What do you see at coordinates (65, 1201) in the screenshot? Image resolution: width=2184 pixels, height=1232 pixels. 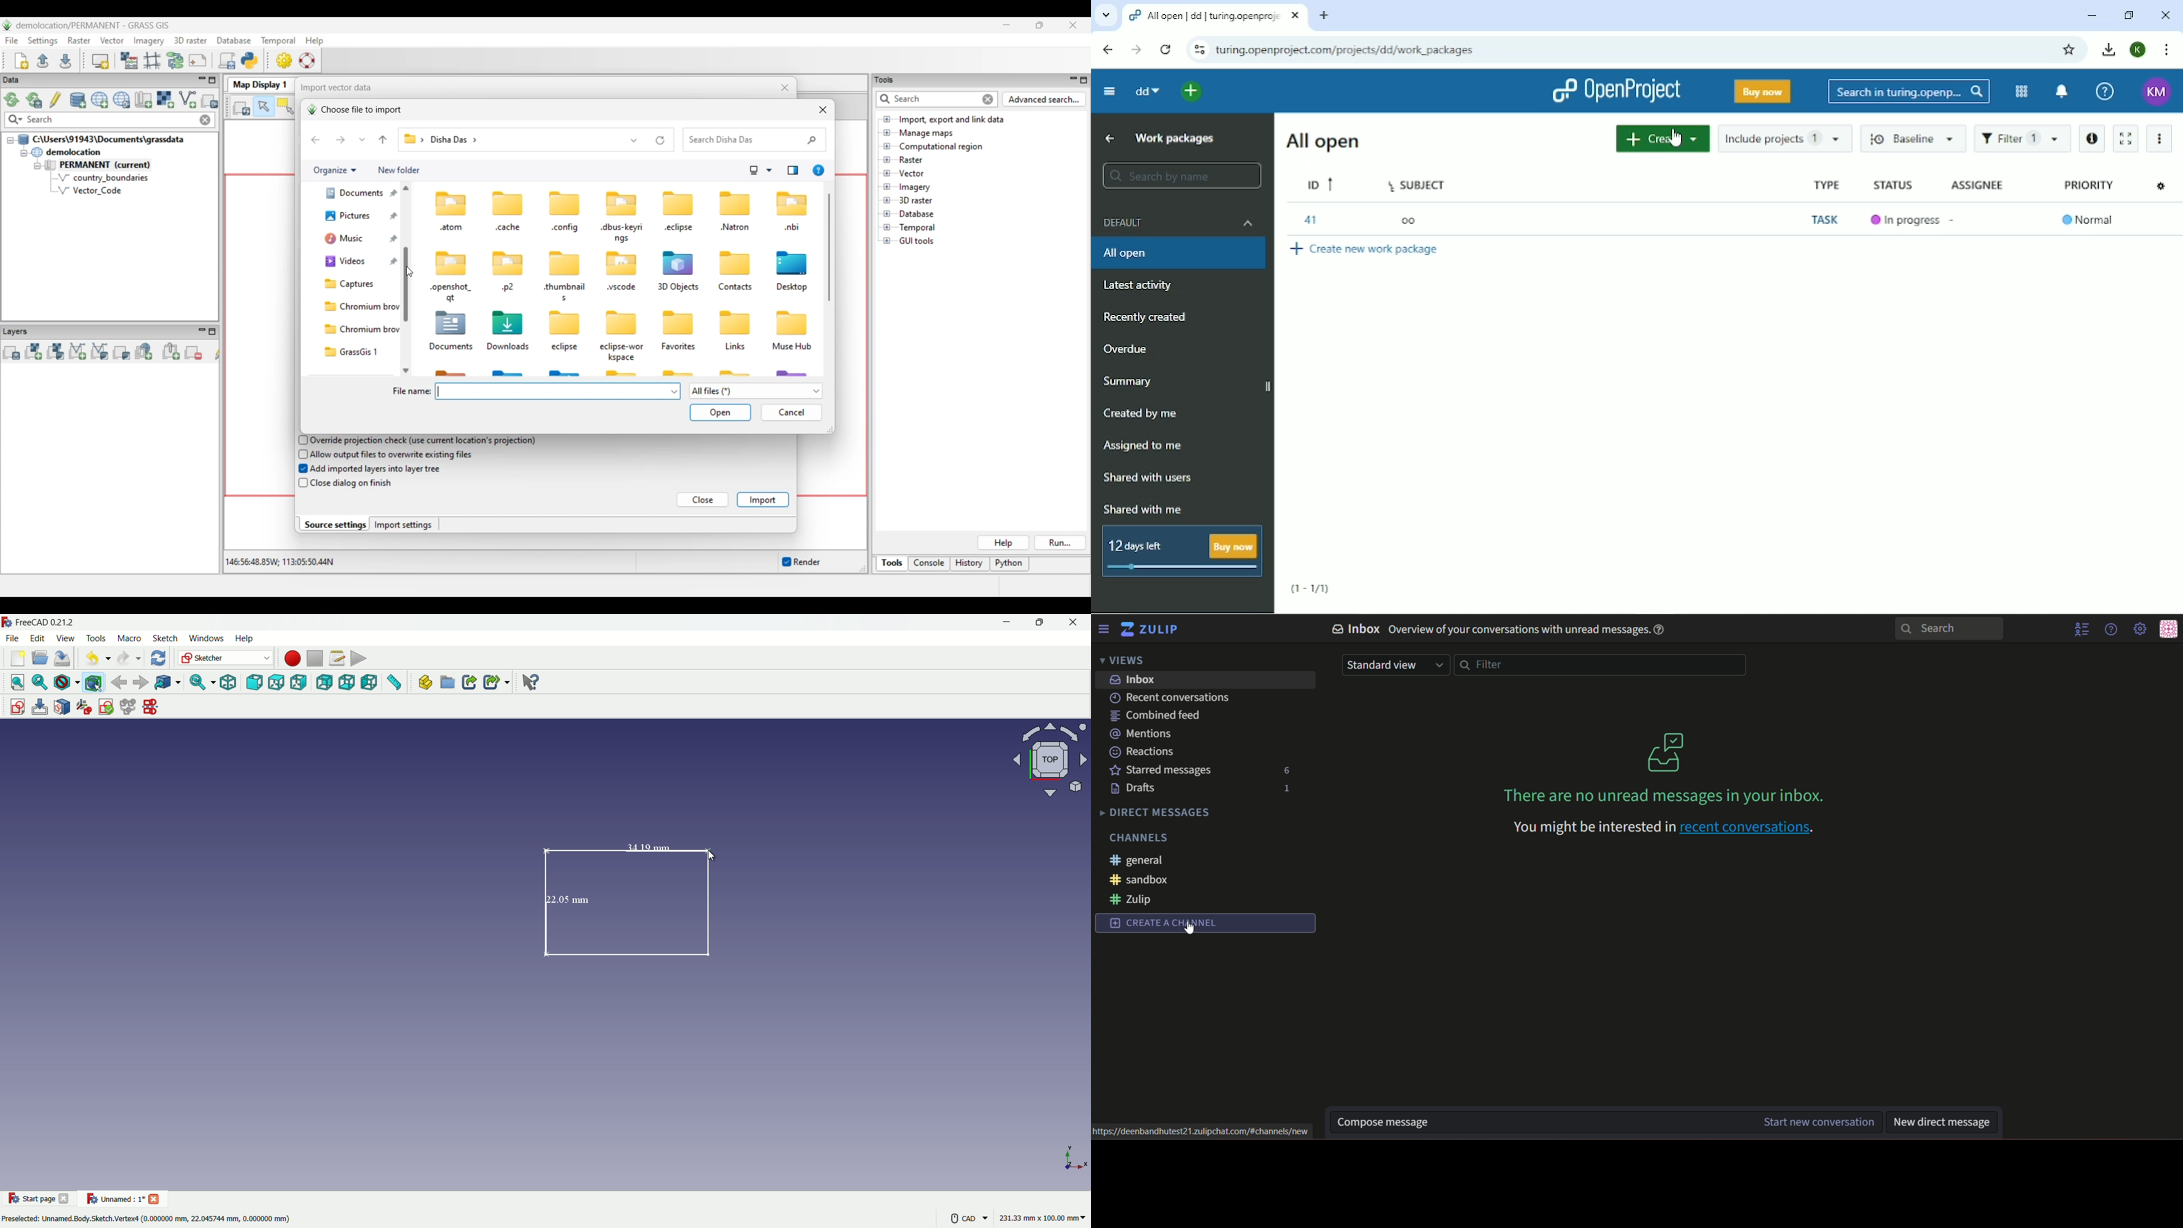 I see `close start page` at bounding box center [65, 1201].